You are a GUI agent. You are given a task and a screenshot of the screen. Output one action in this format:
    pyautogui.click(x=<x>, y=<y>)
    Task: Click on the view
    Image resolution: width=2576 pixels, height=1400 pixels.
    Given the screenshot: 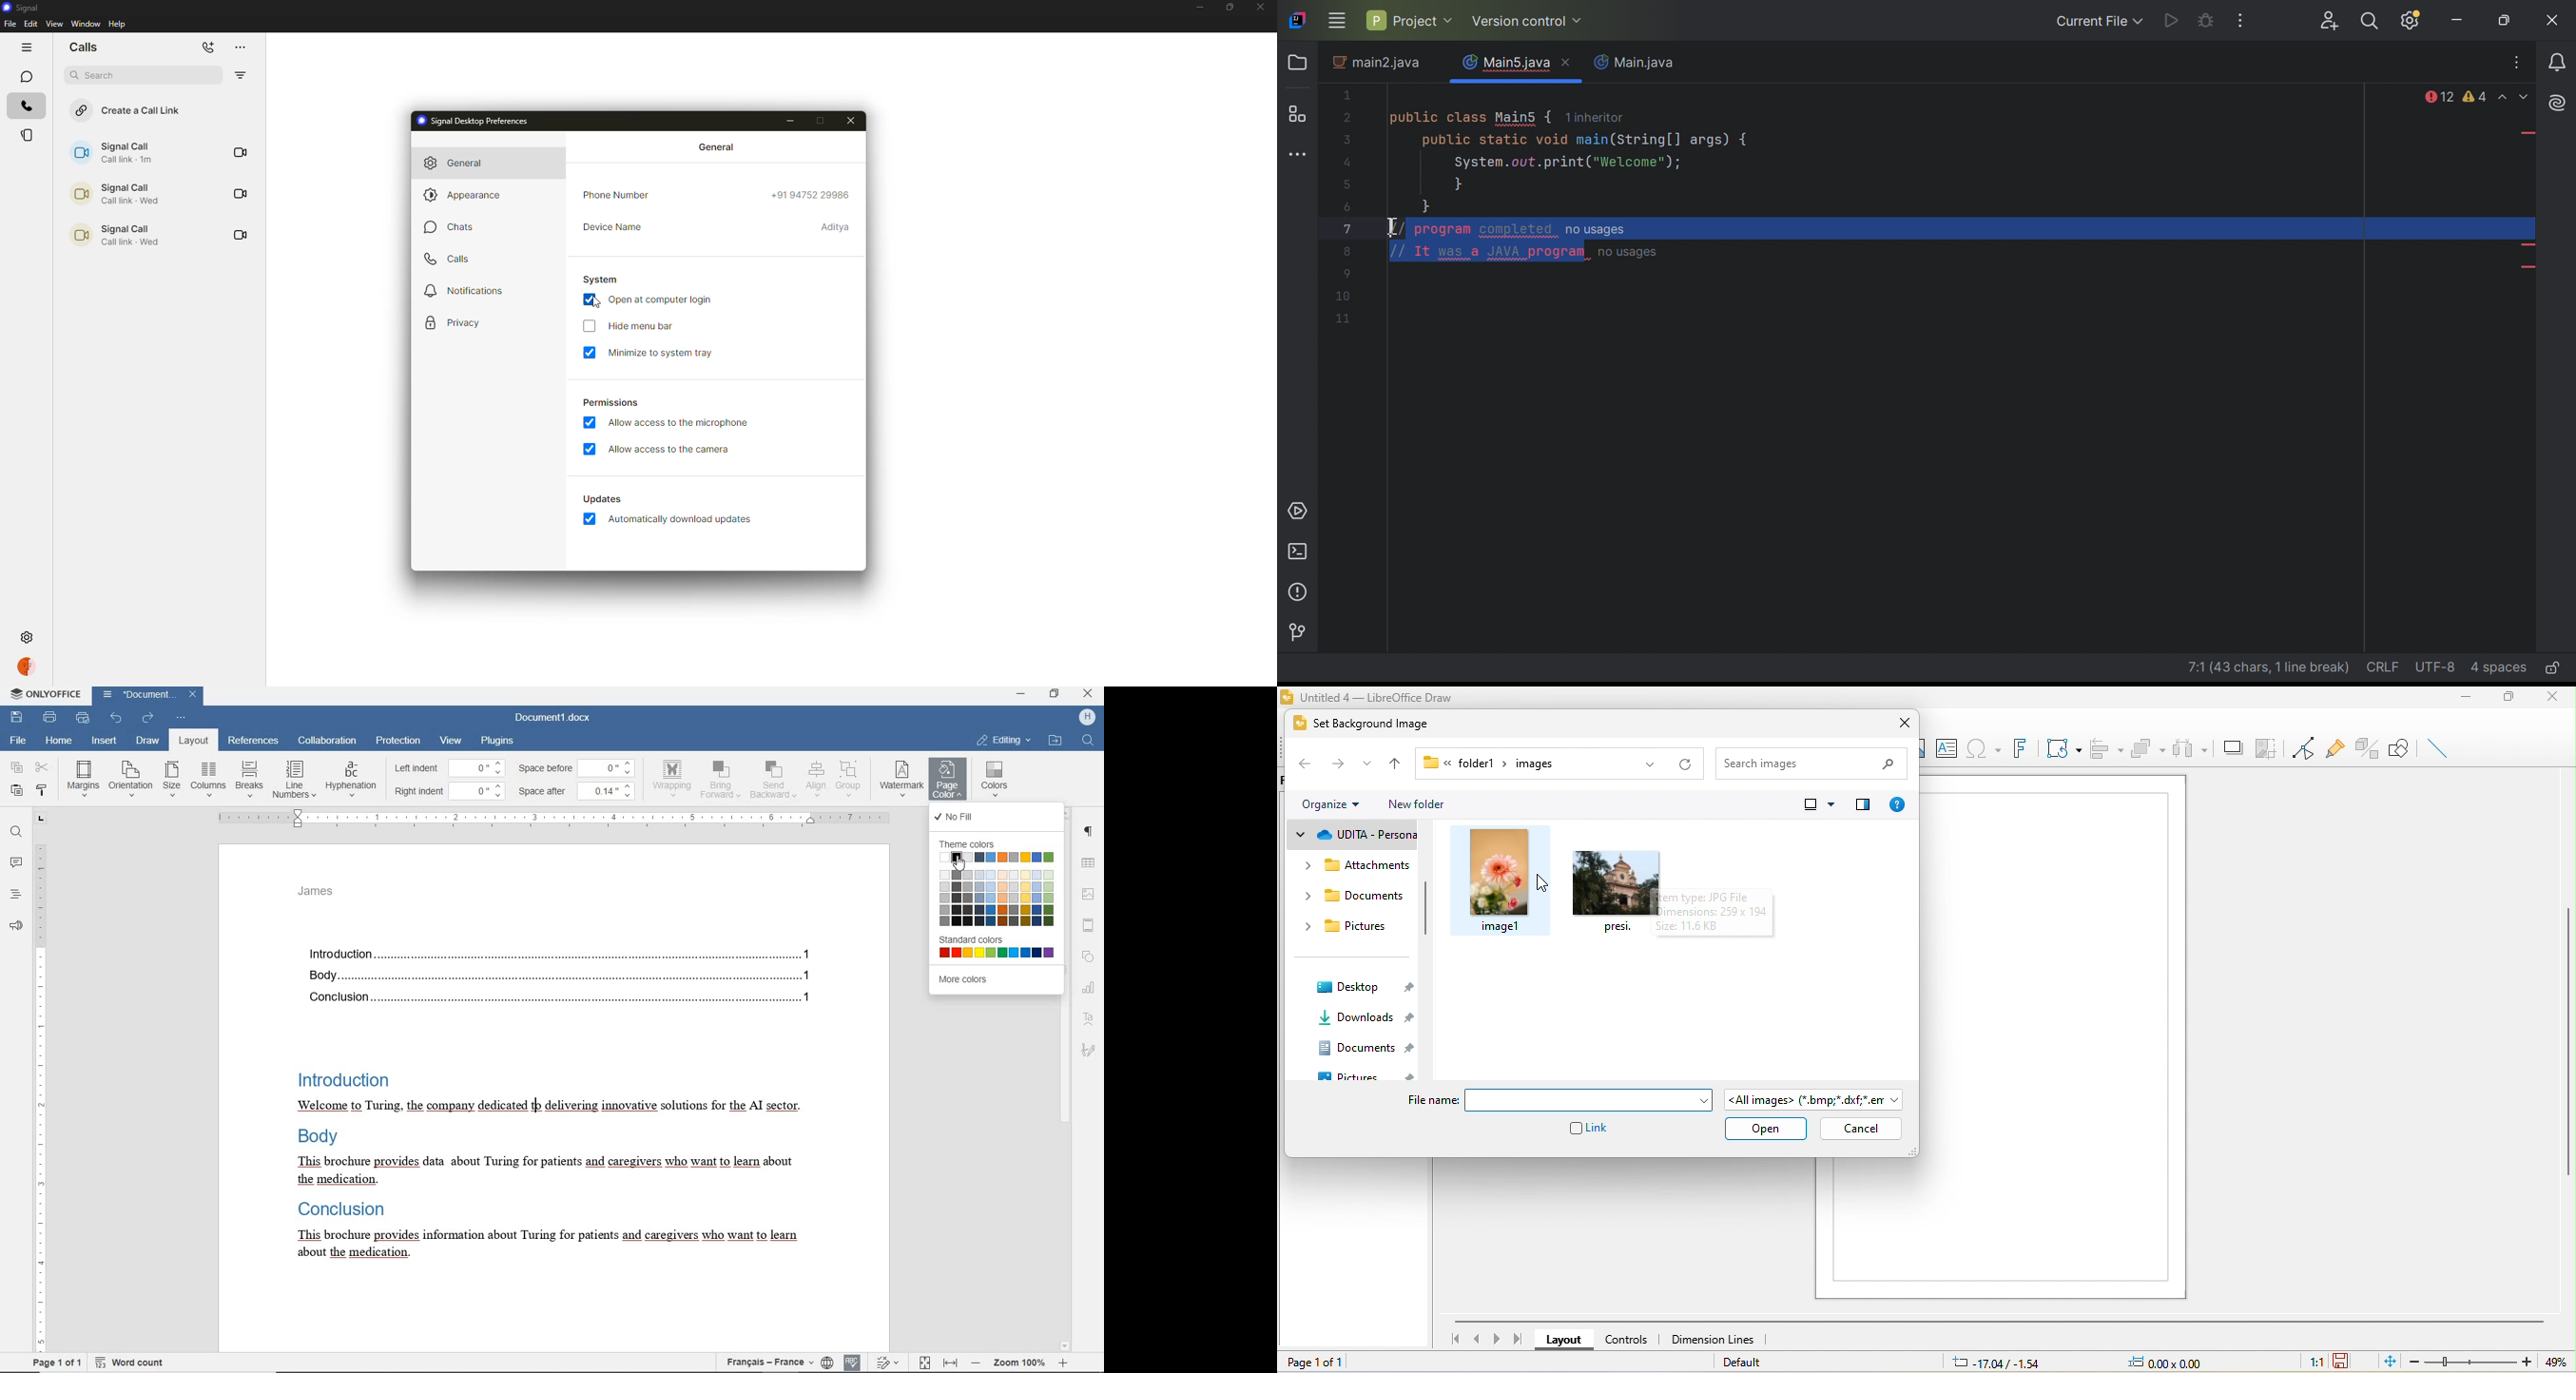 What is the action you would take?
    pyautogui.click(x=453, y=740)
    